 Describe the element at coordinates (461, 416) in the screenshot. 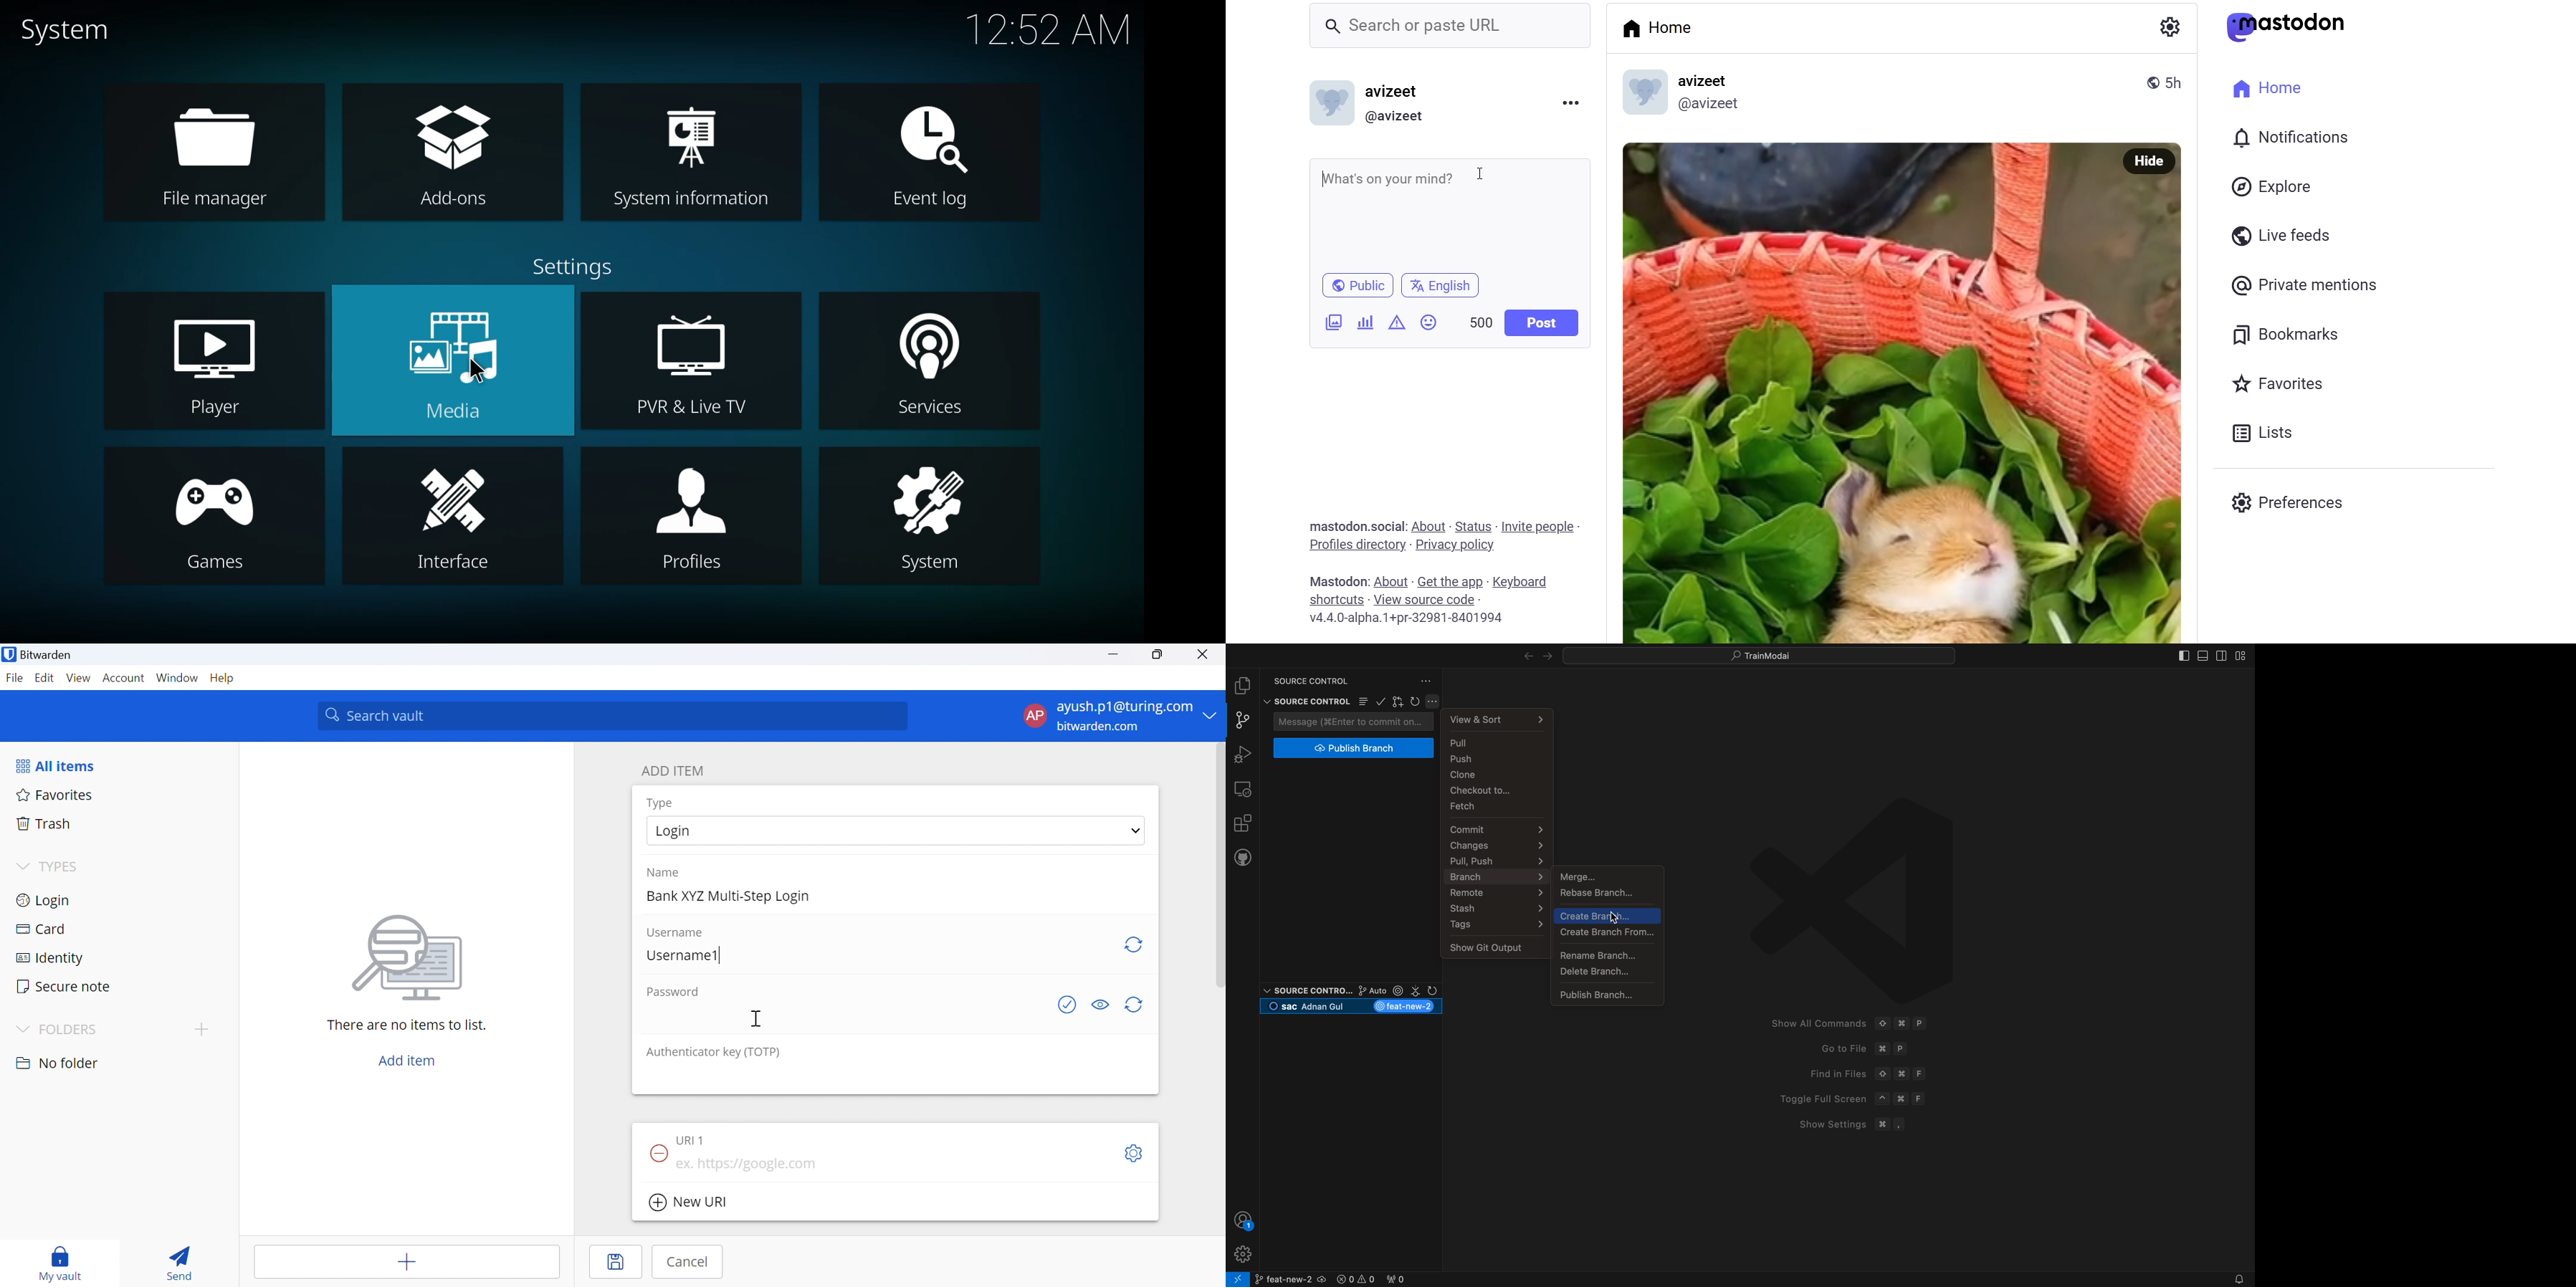

I see `Media` at that location.